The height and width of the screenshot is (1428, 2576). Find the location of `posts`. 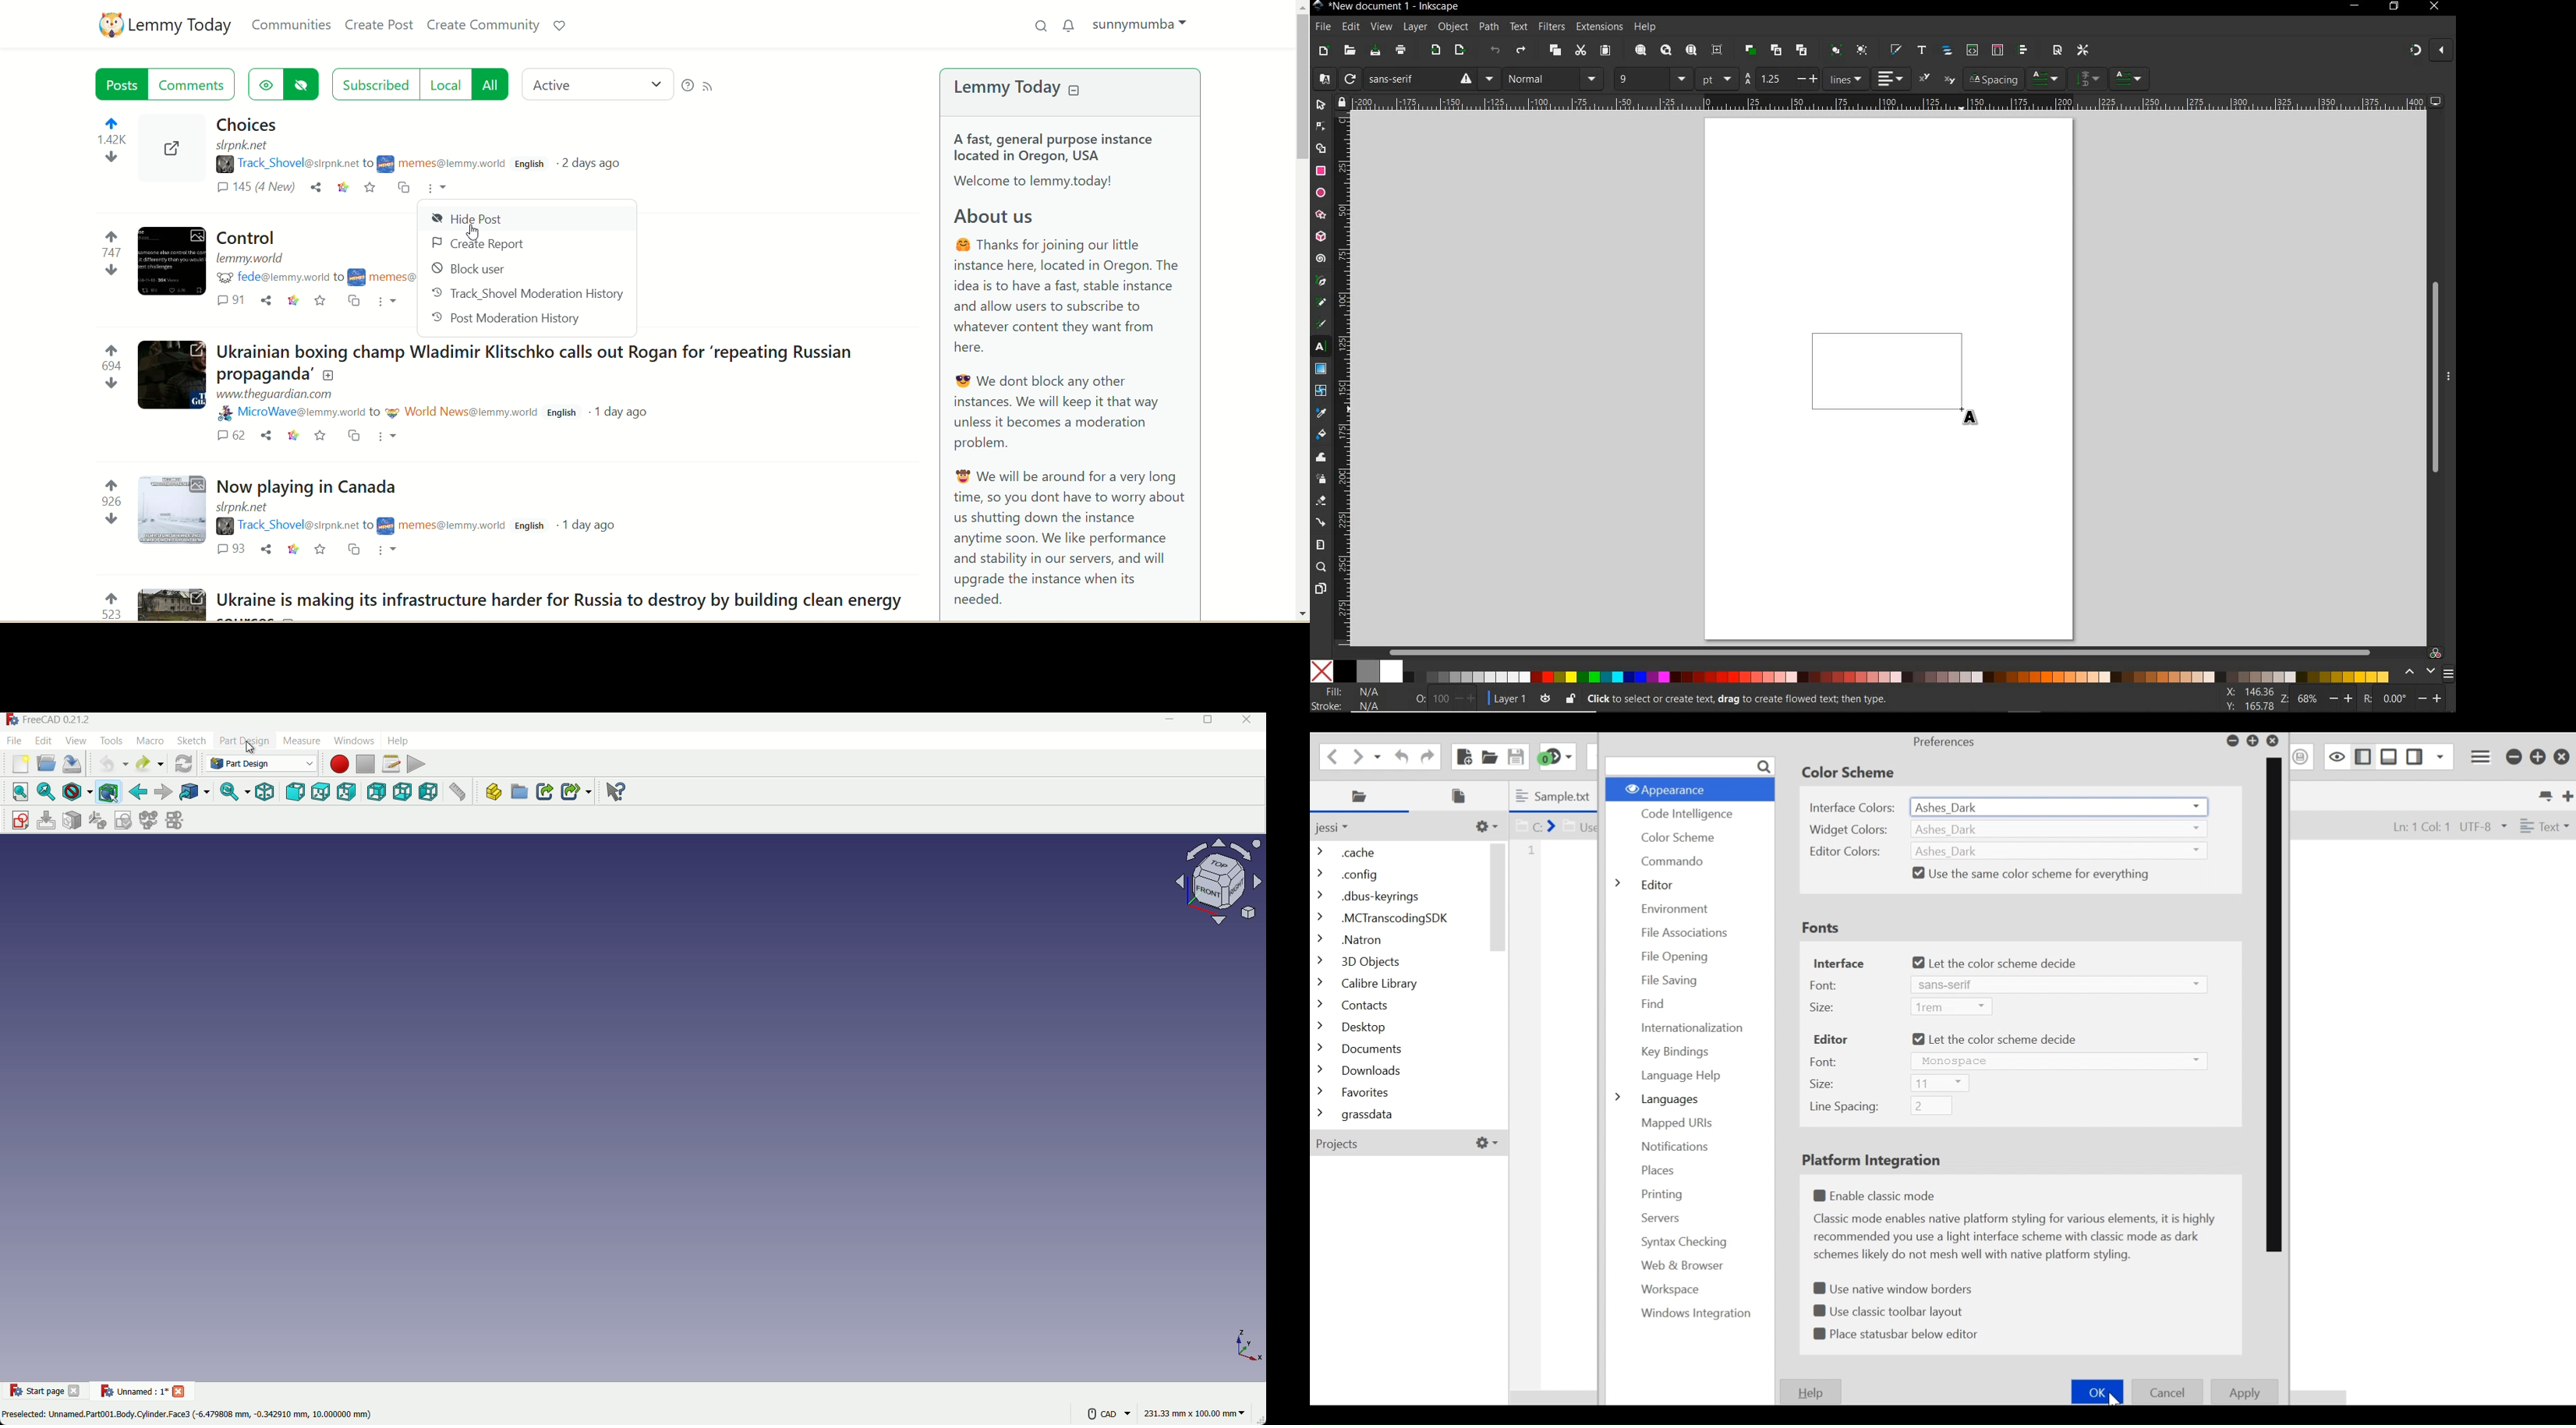

posts is located at coordinates (121, 84).